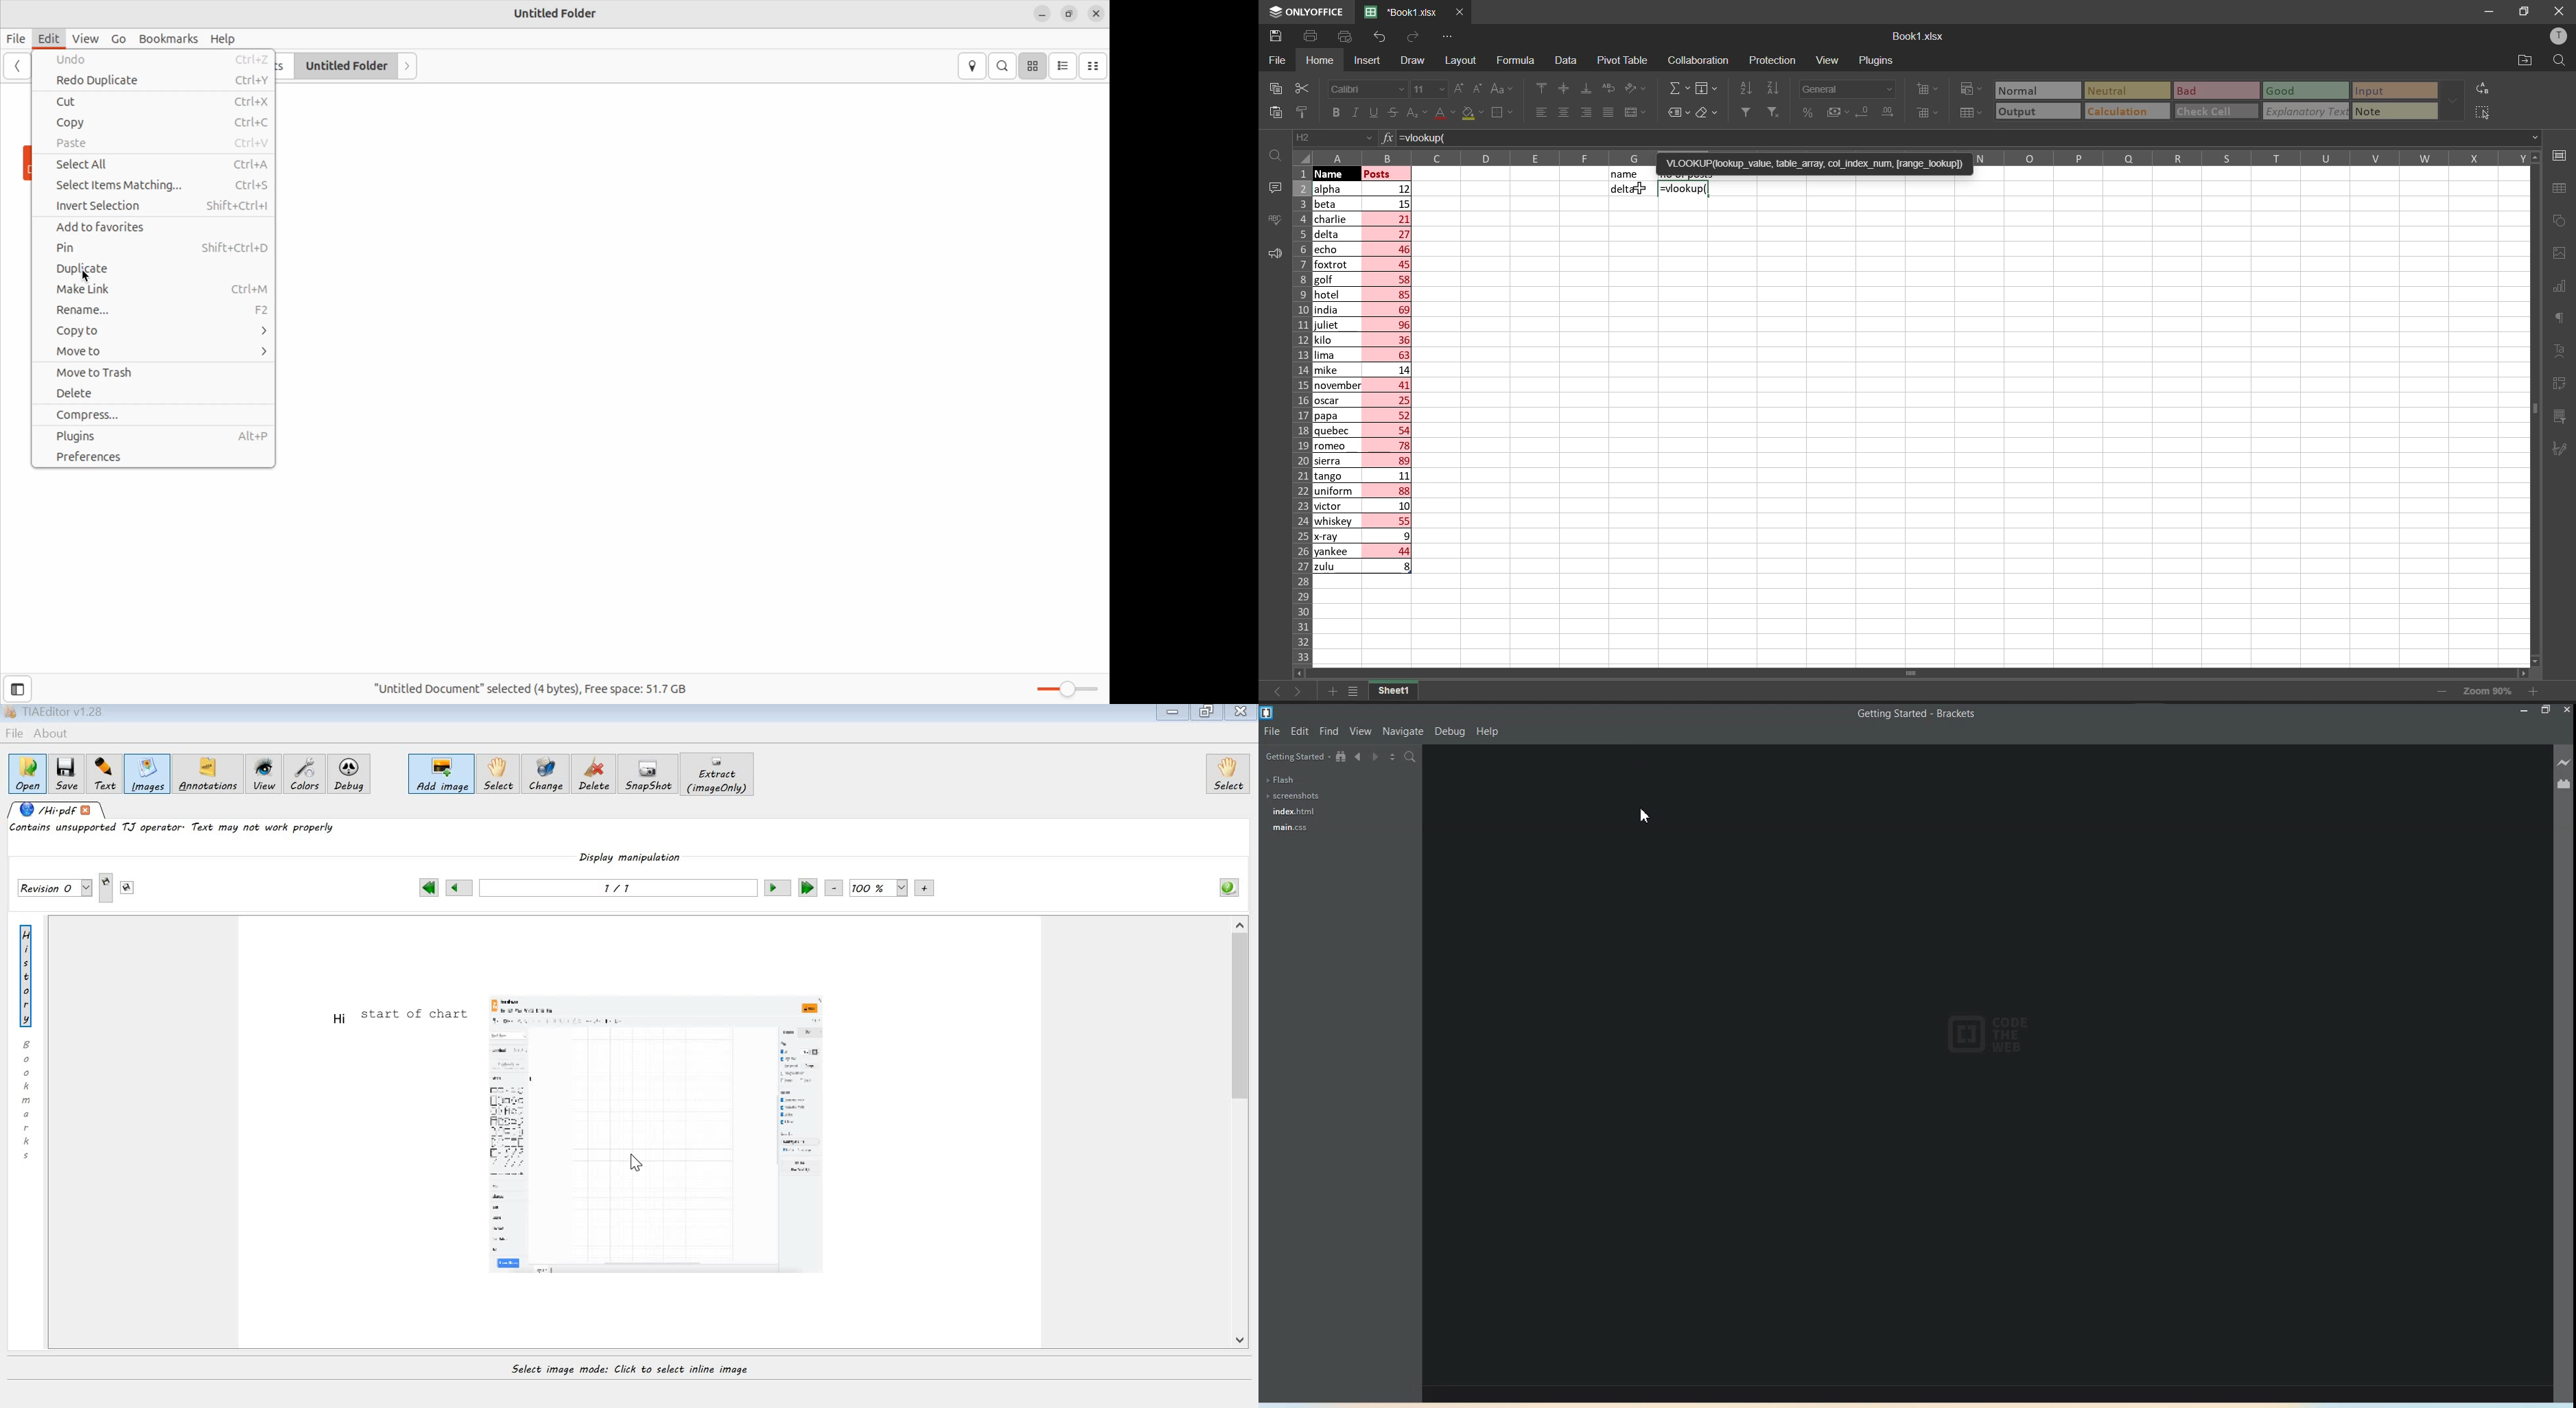 This screenshot has height=1428, width=2576. I want to click on subscript\superscript, so click(1416, 110).